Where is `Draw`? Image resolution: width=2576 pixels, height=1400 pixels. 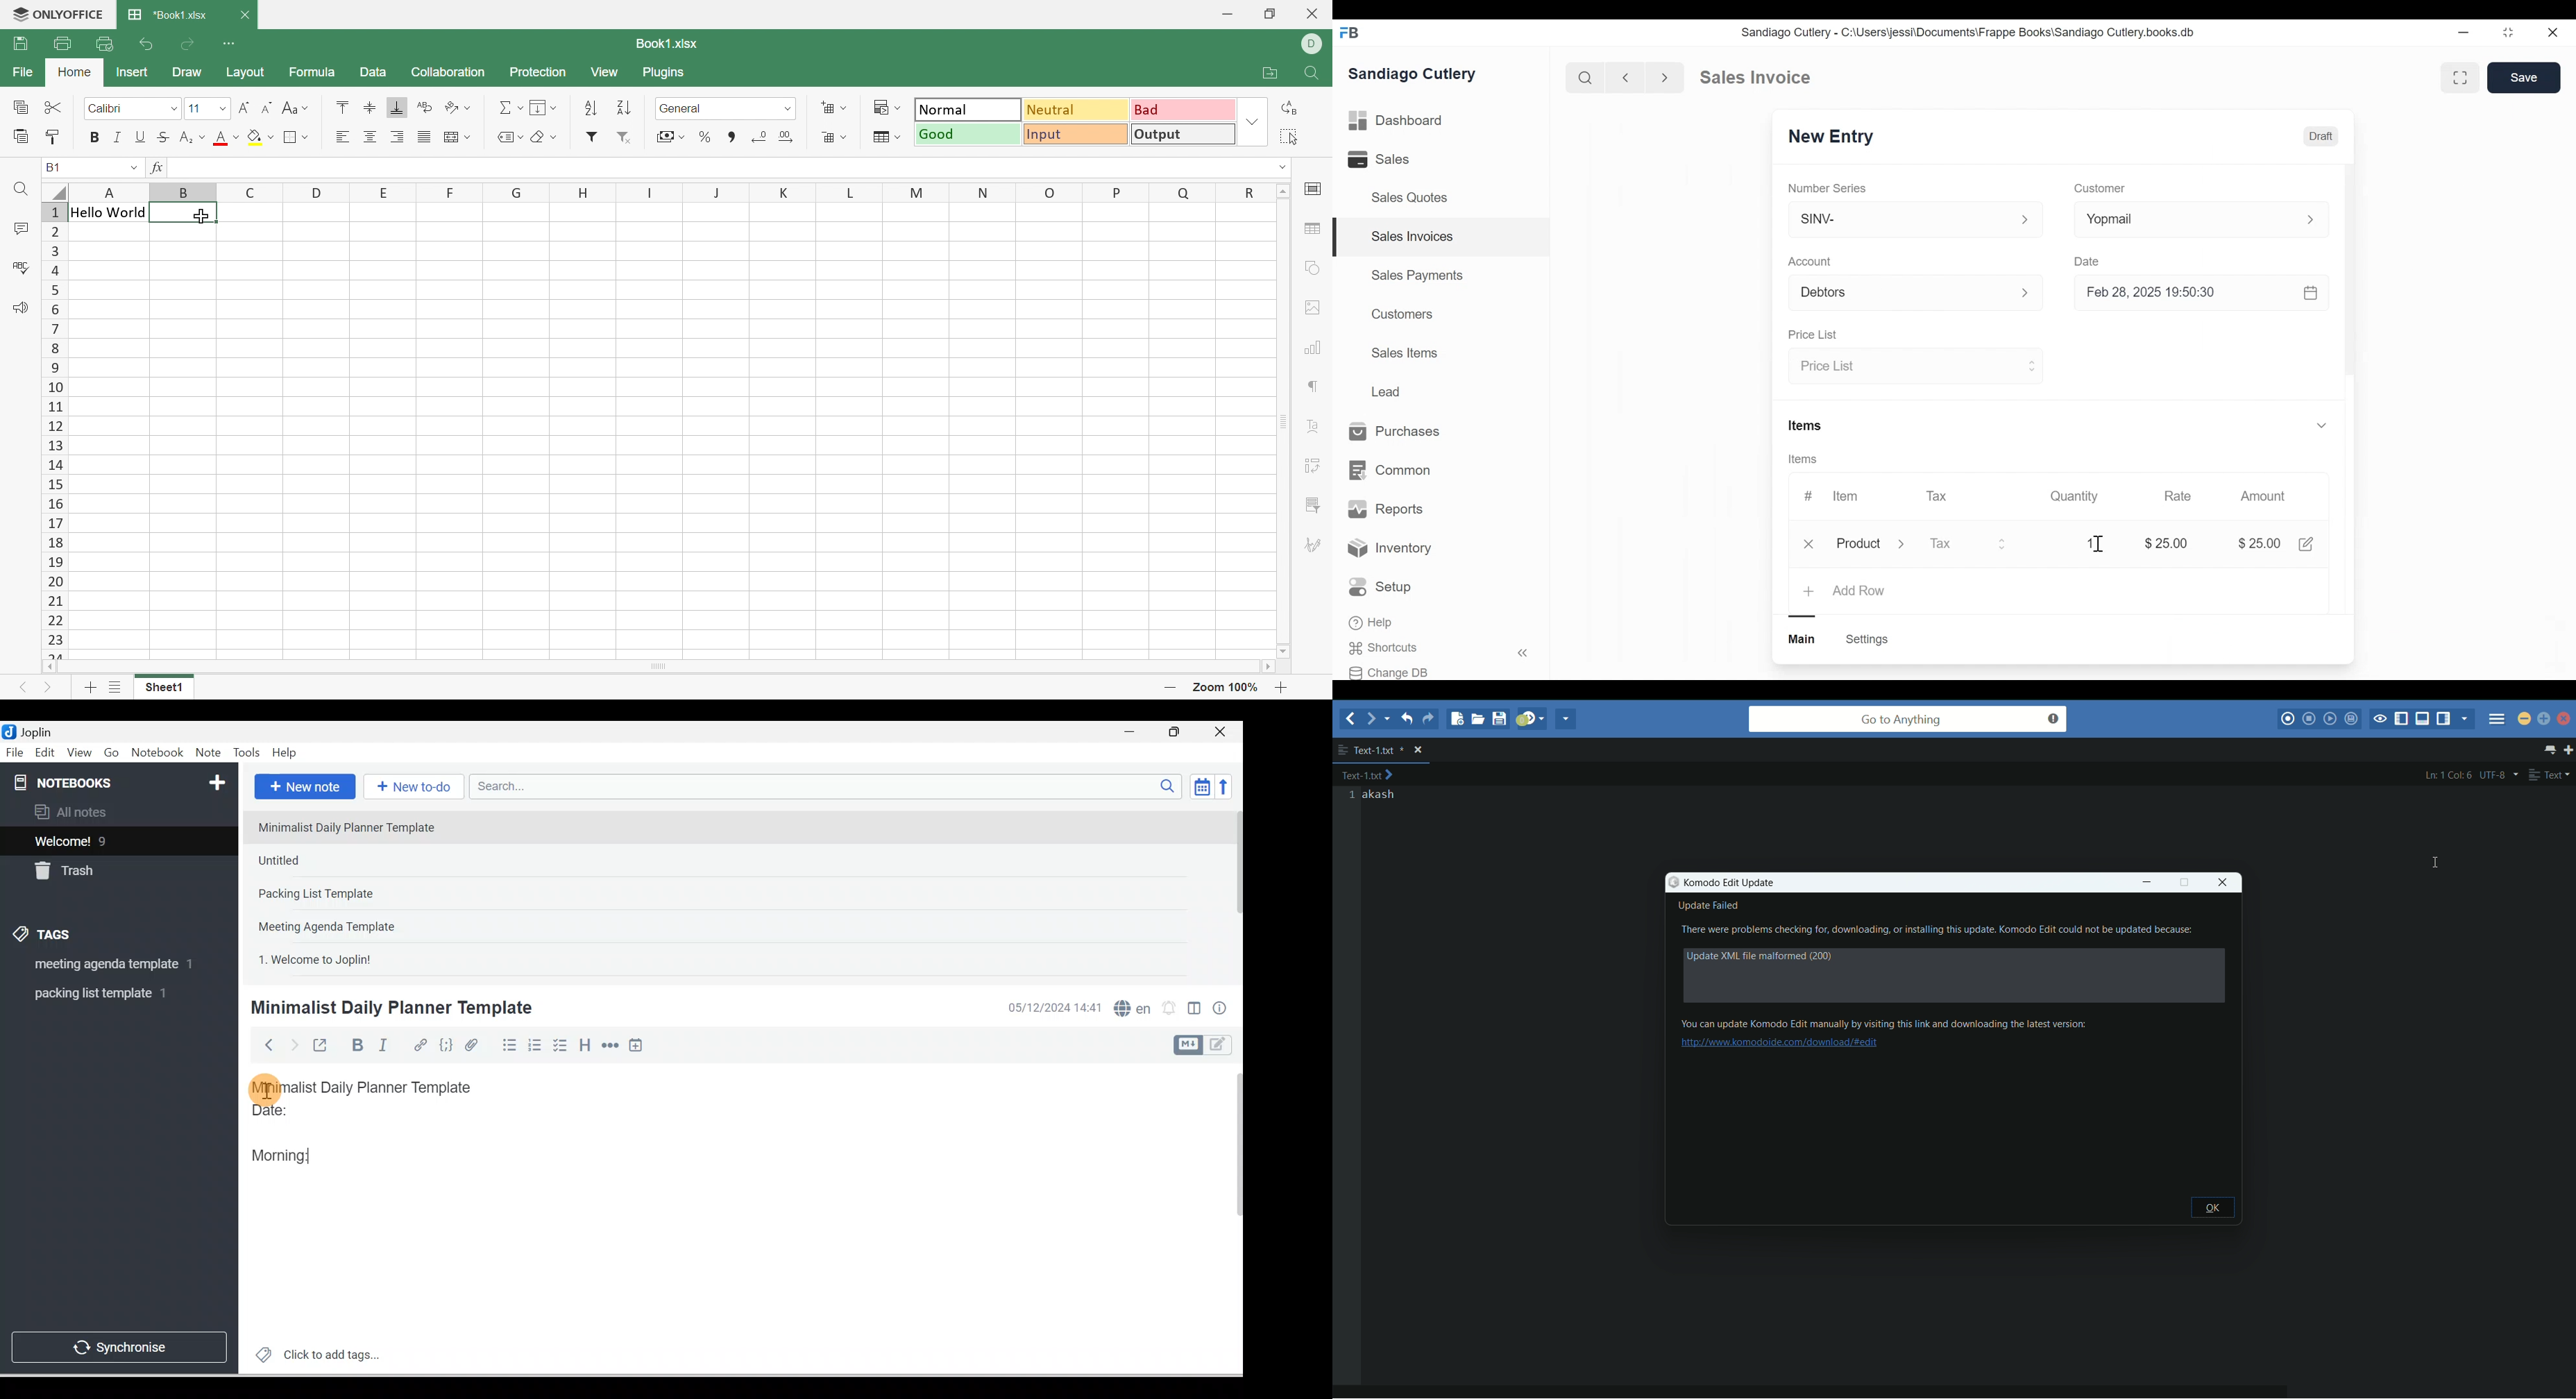 Draw is located at coordinates (183, 72).